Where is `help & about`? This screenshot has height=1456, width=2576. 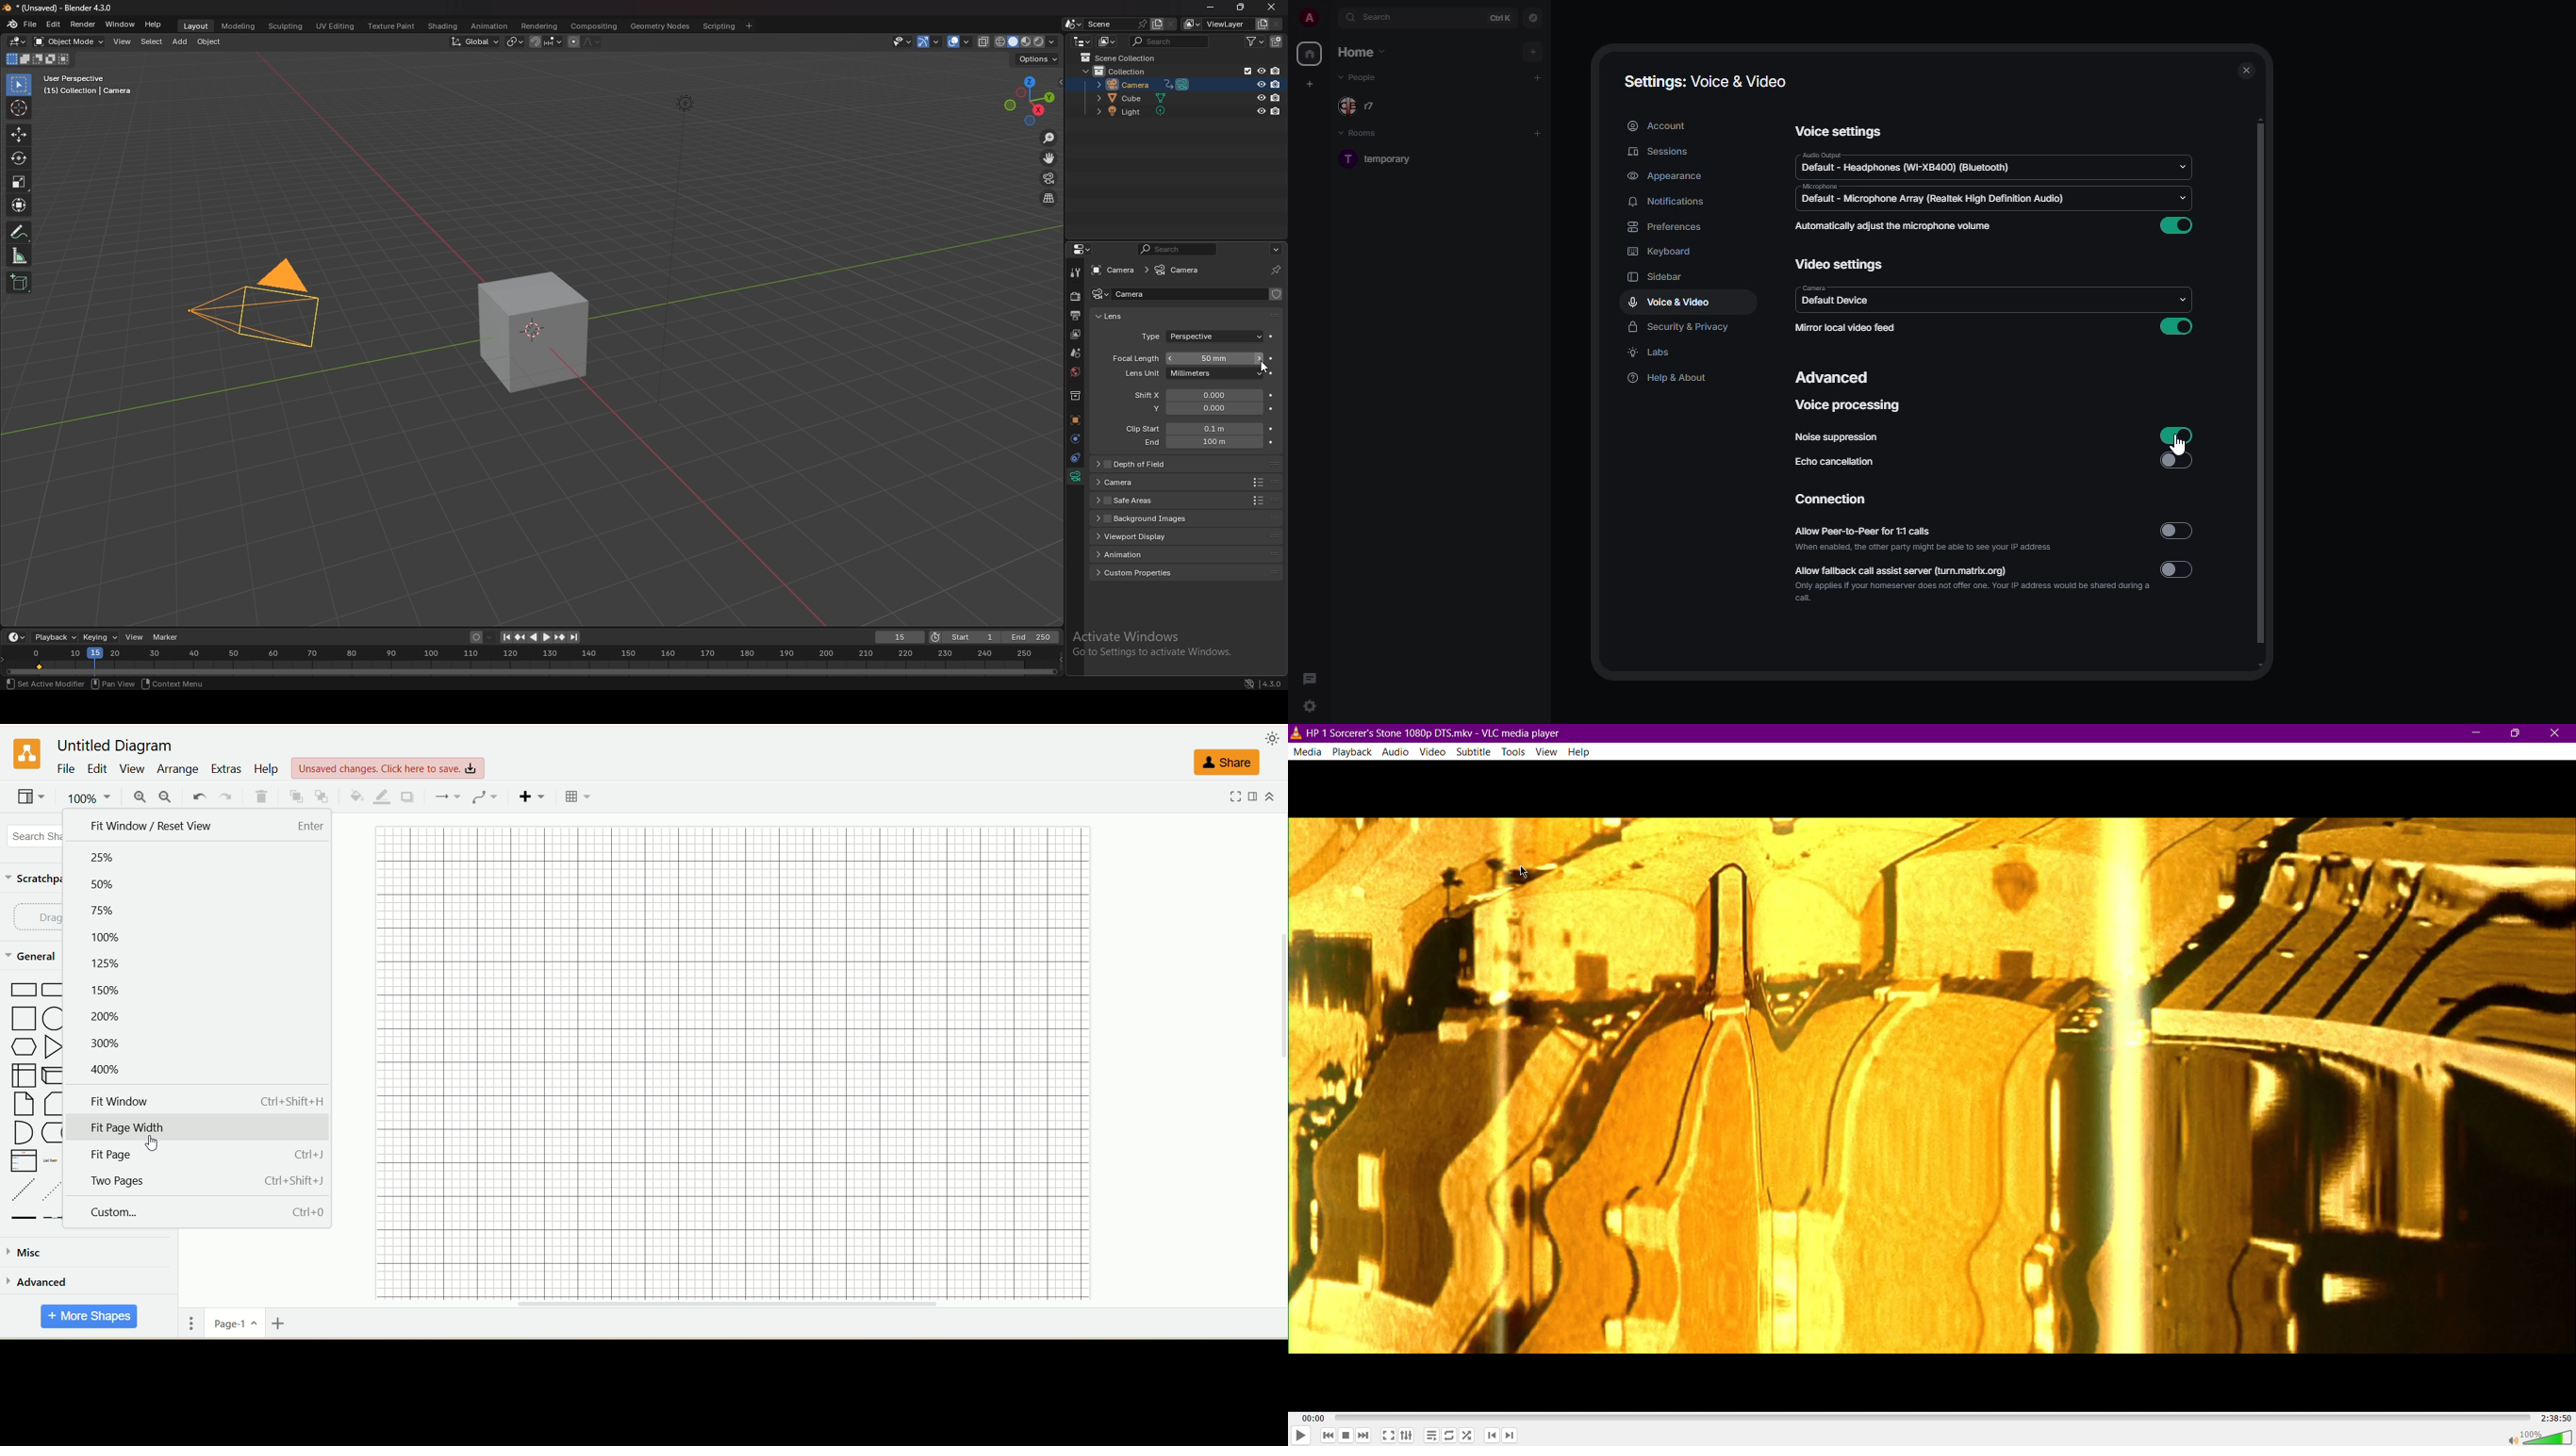
help & about is located at coordinates (1669, 377).